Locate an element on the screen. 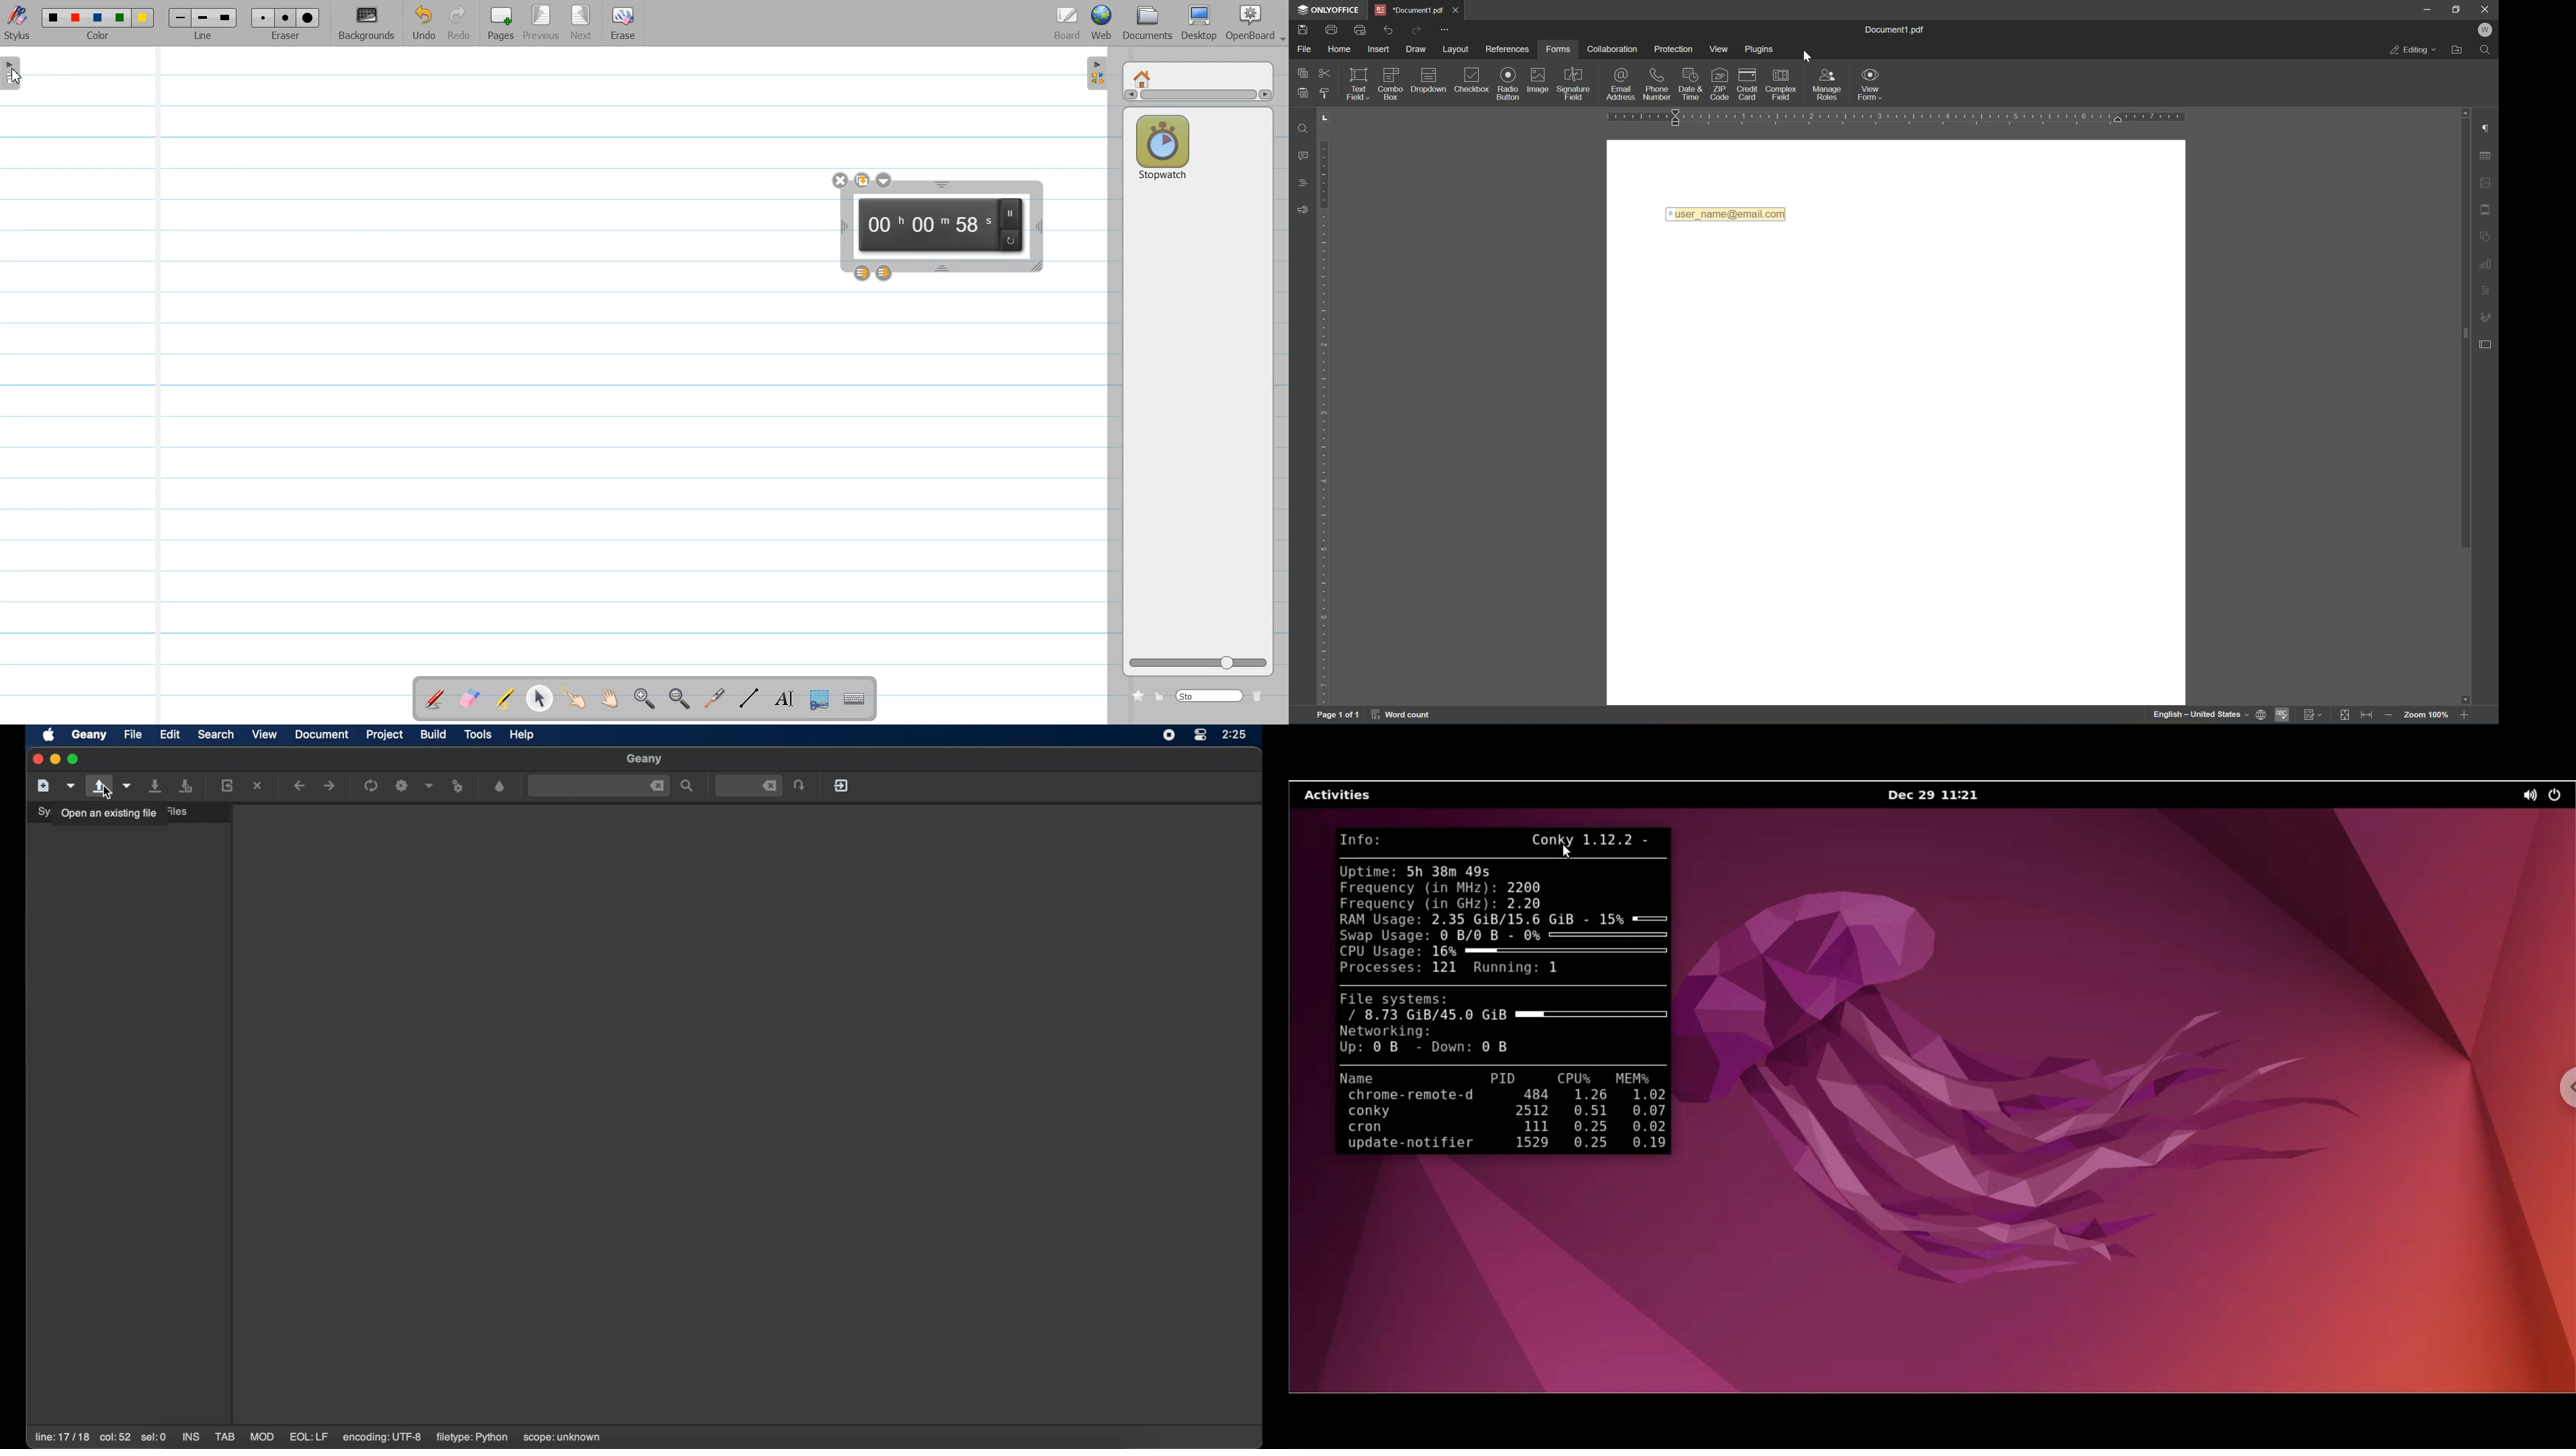 This screenshot has height=1456, width=2576. maximize is located at coordinates (74, 759).